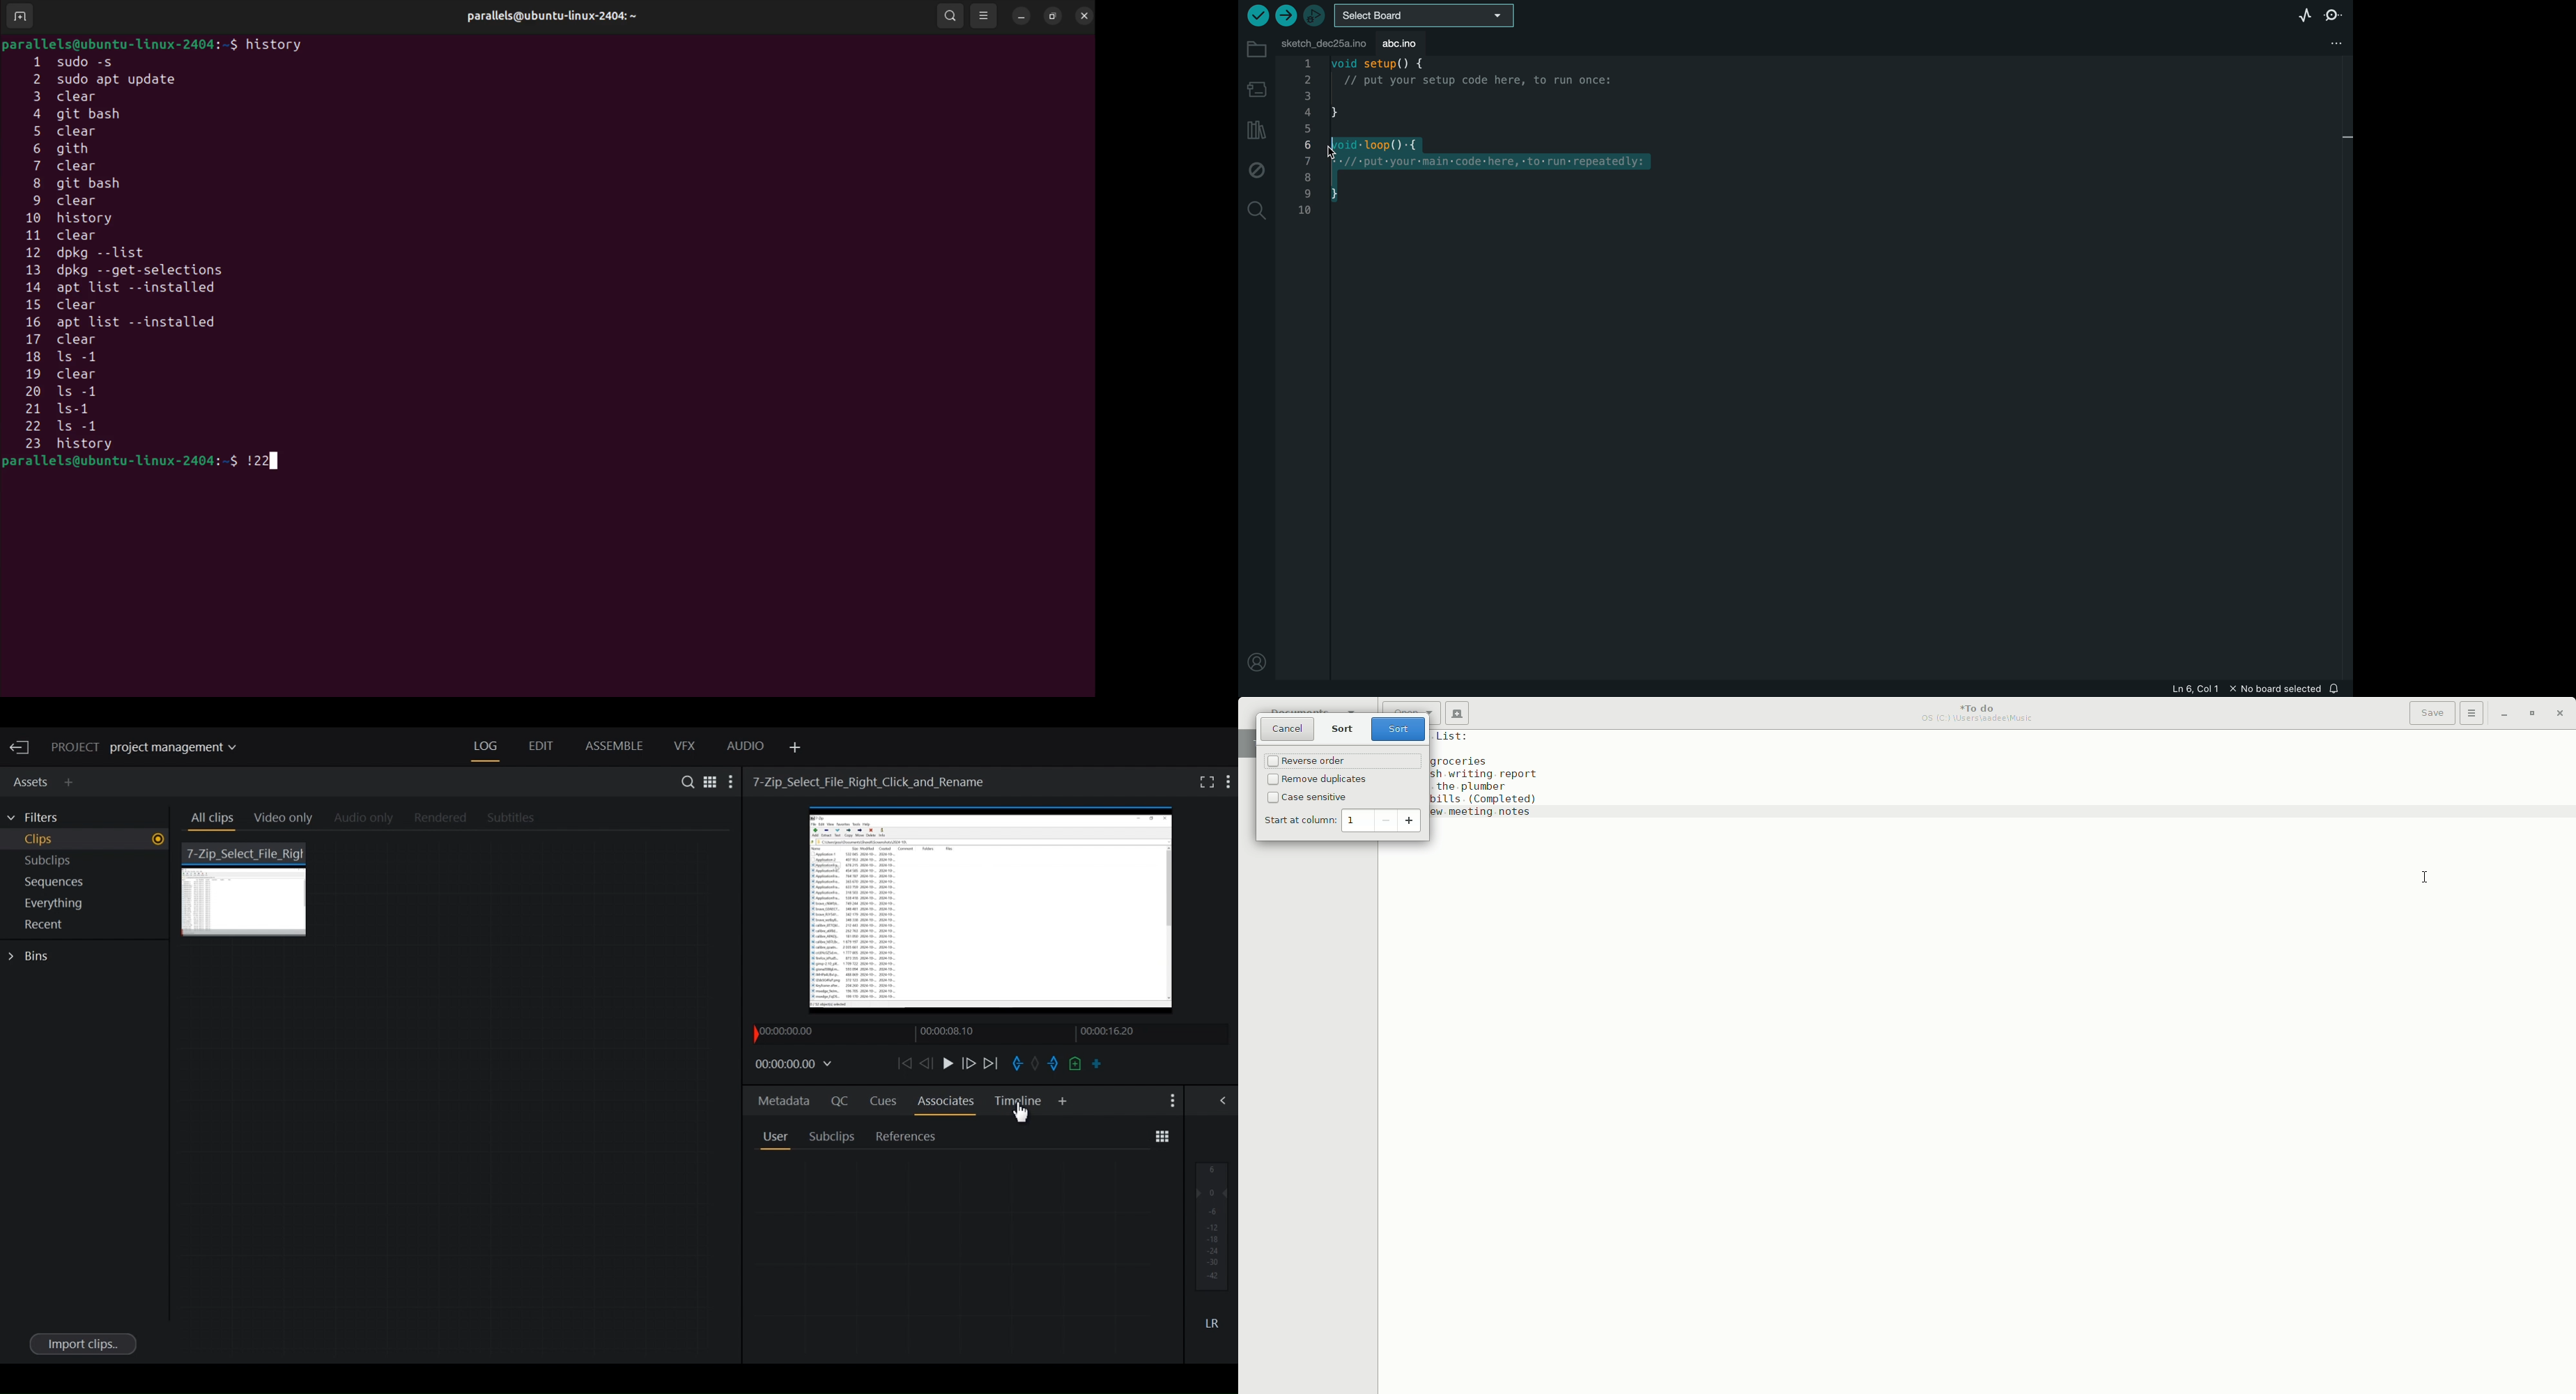 Image resolution: width=2576 pixels, height=1400 pixels. Describe the element at coordinates (277, 44) in the screenshot. I see `history` at that location.